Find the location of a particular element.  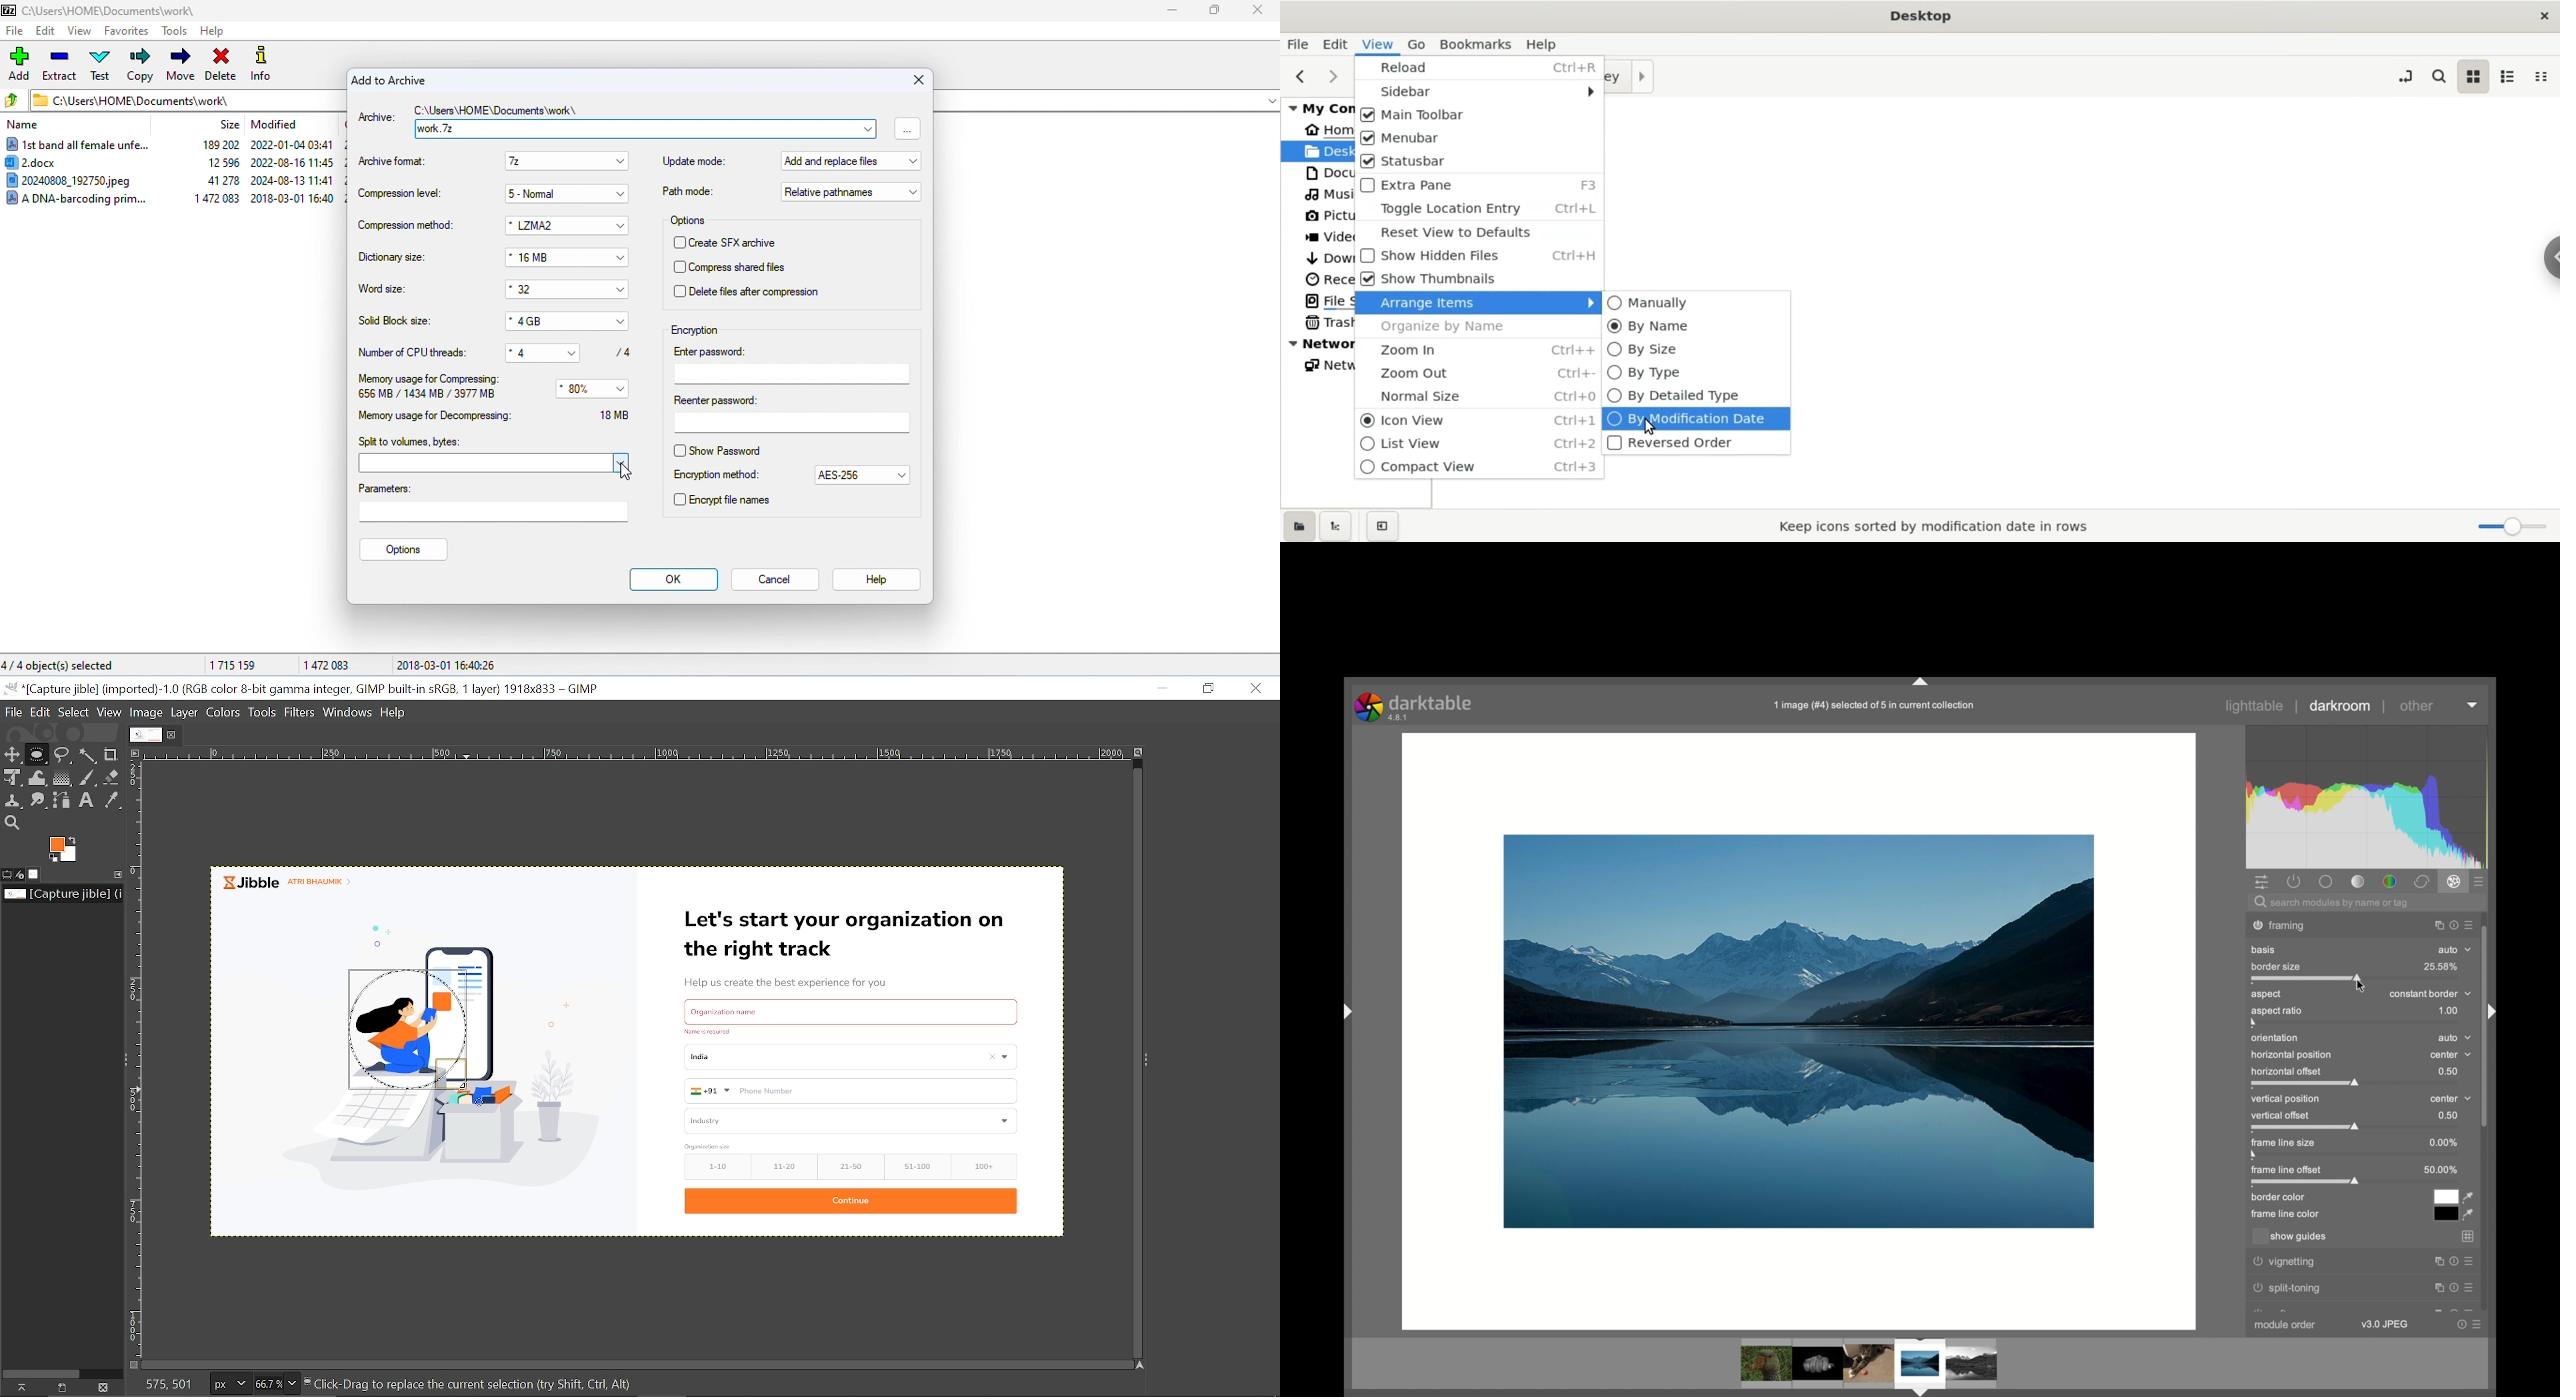

Zoom image when window size change is located at coordinates (1136, 753).